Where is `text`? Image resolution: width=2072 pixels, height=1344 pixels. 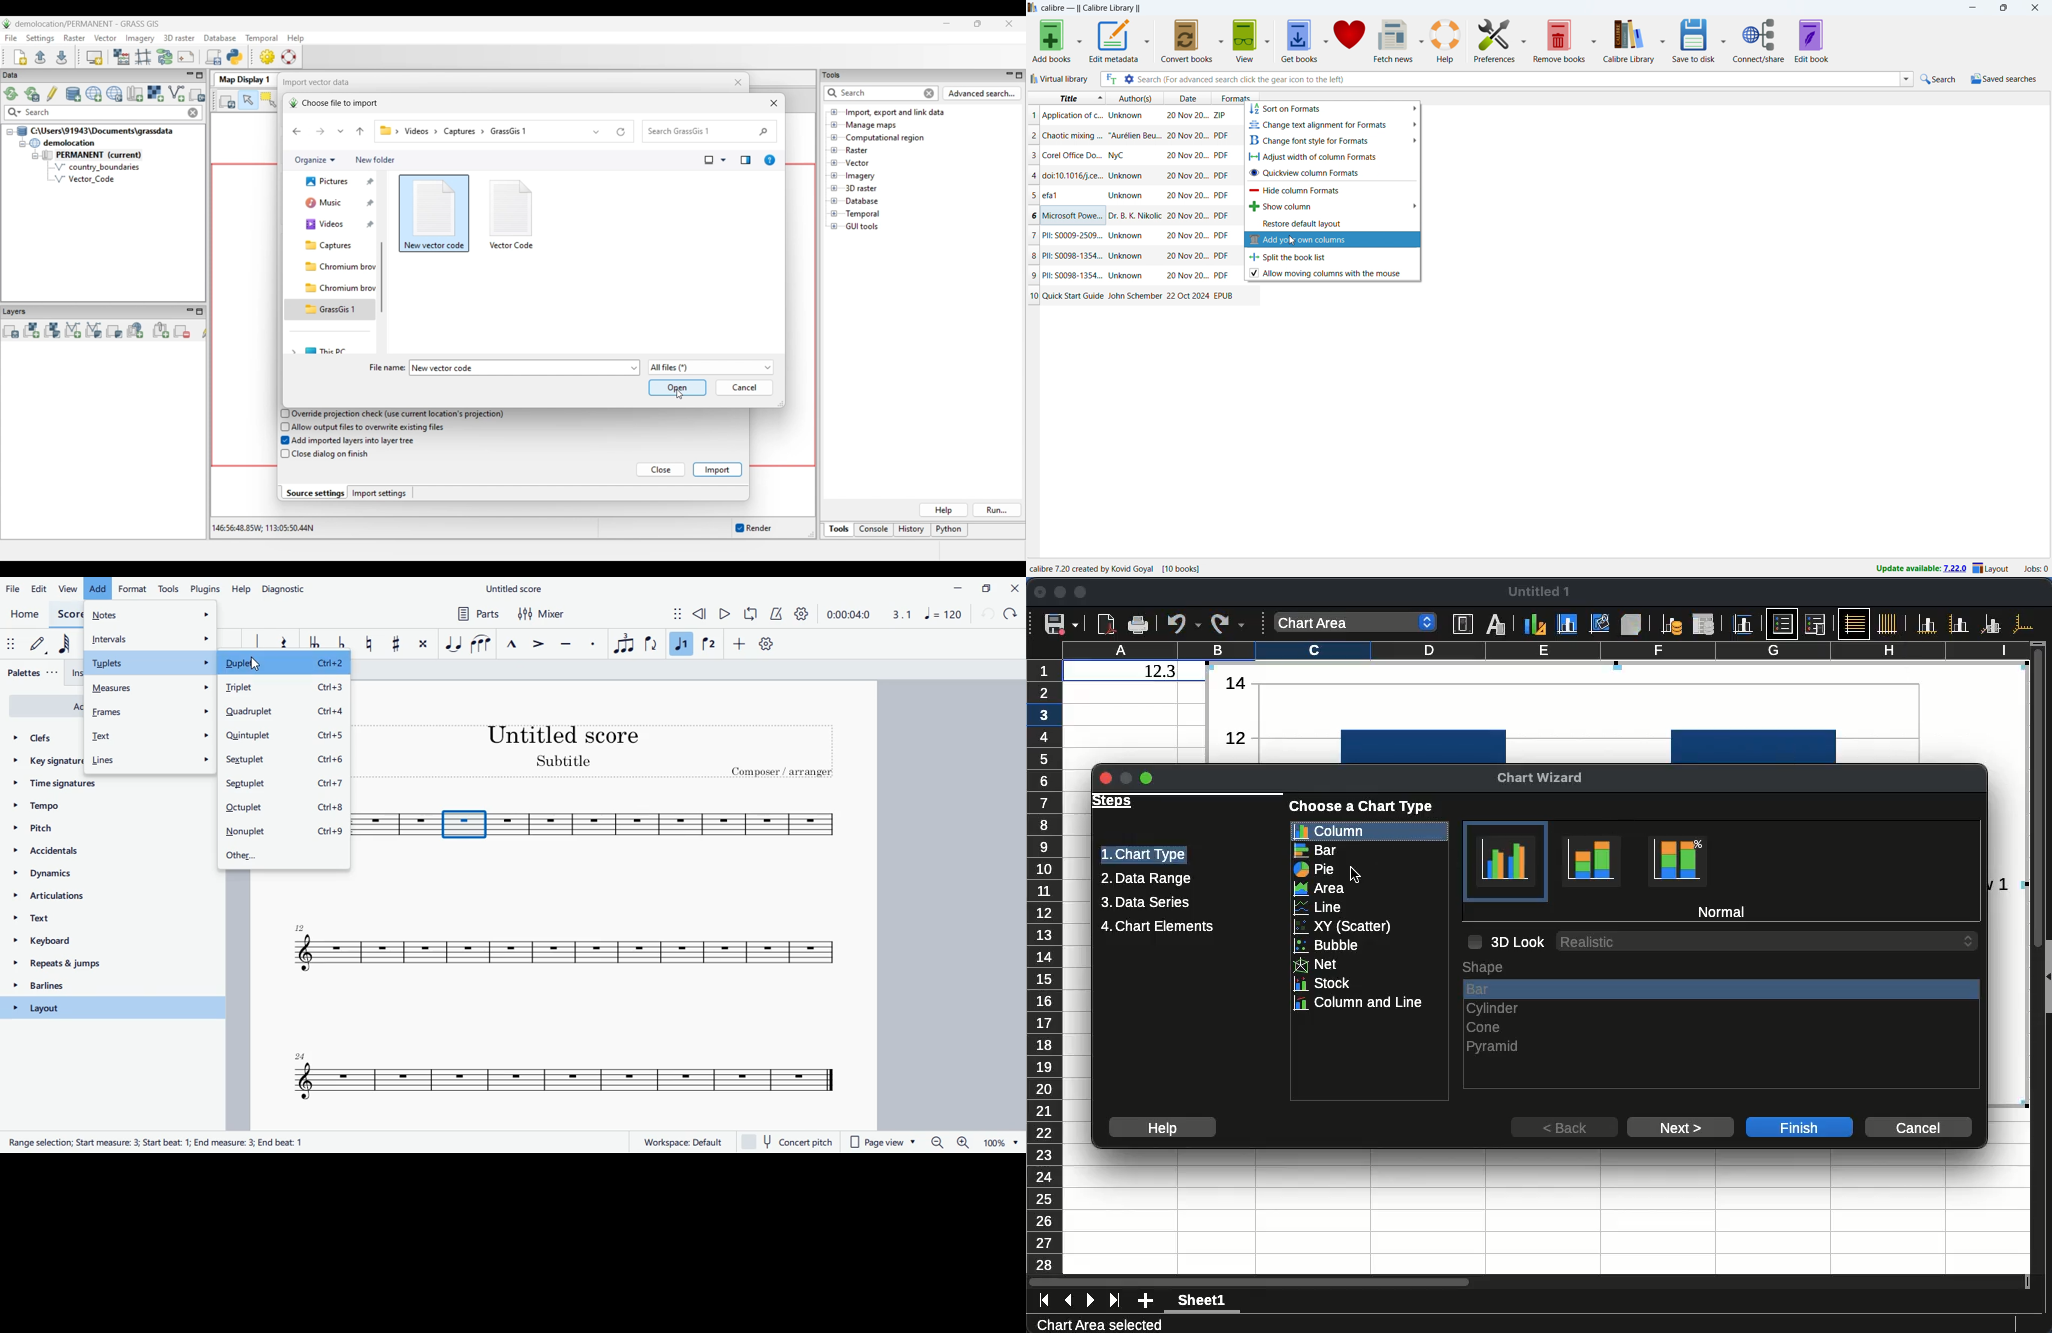
text is located at coordinates (152, 737).